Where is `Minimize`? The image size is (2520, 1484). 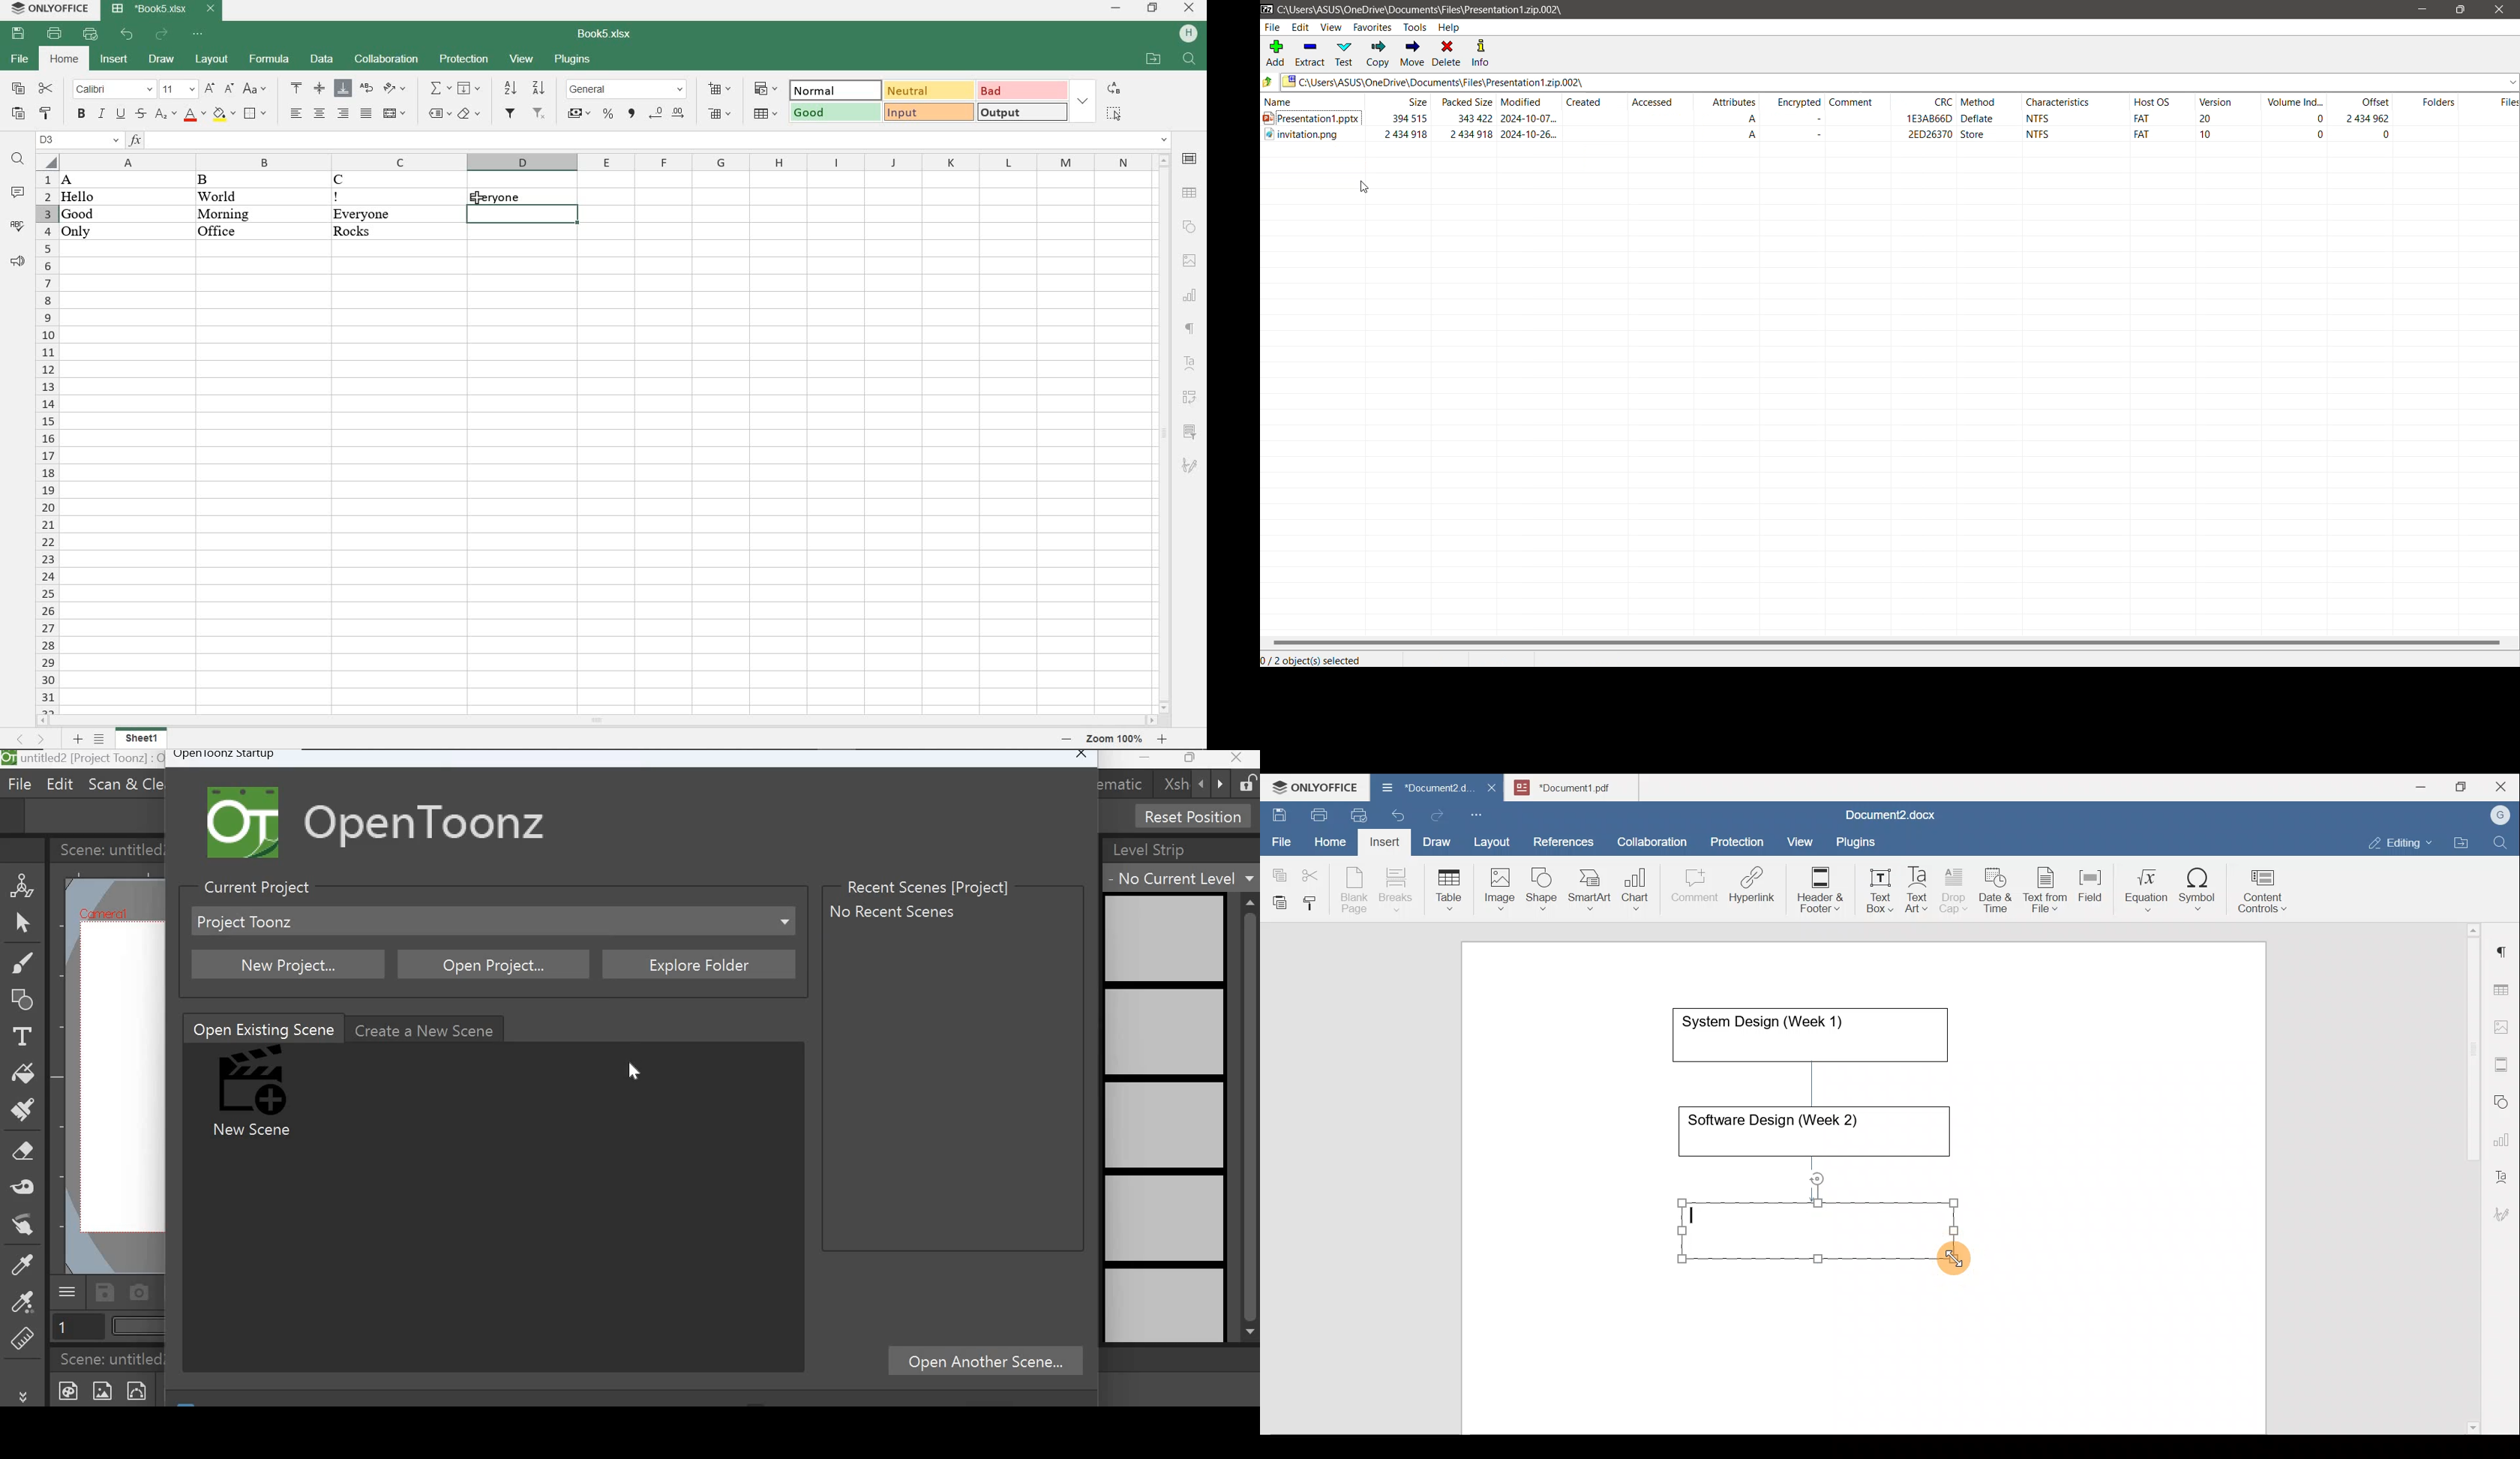 Minimize is located at coordinates (2420, 786).